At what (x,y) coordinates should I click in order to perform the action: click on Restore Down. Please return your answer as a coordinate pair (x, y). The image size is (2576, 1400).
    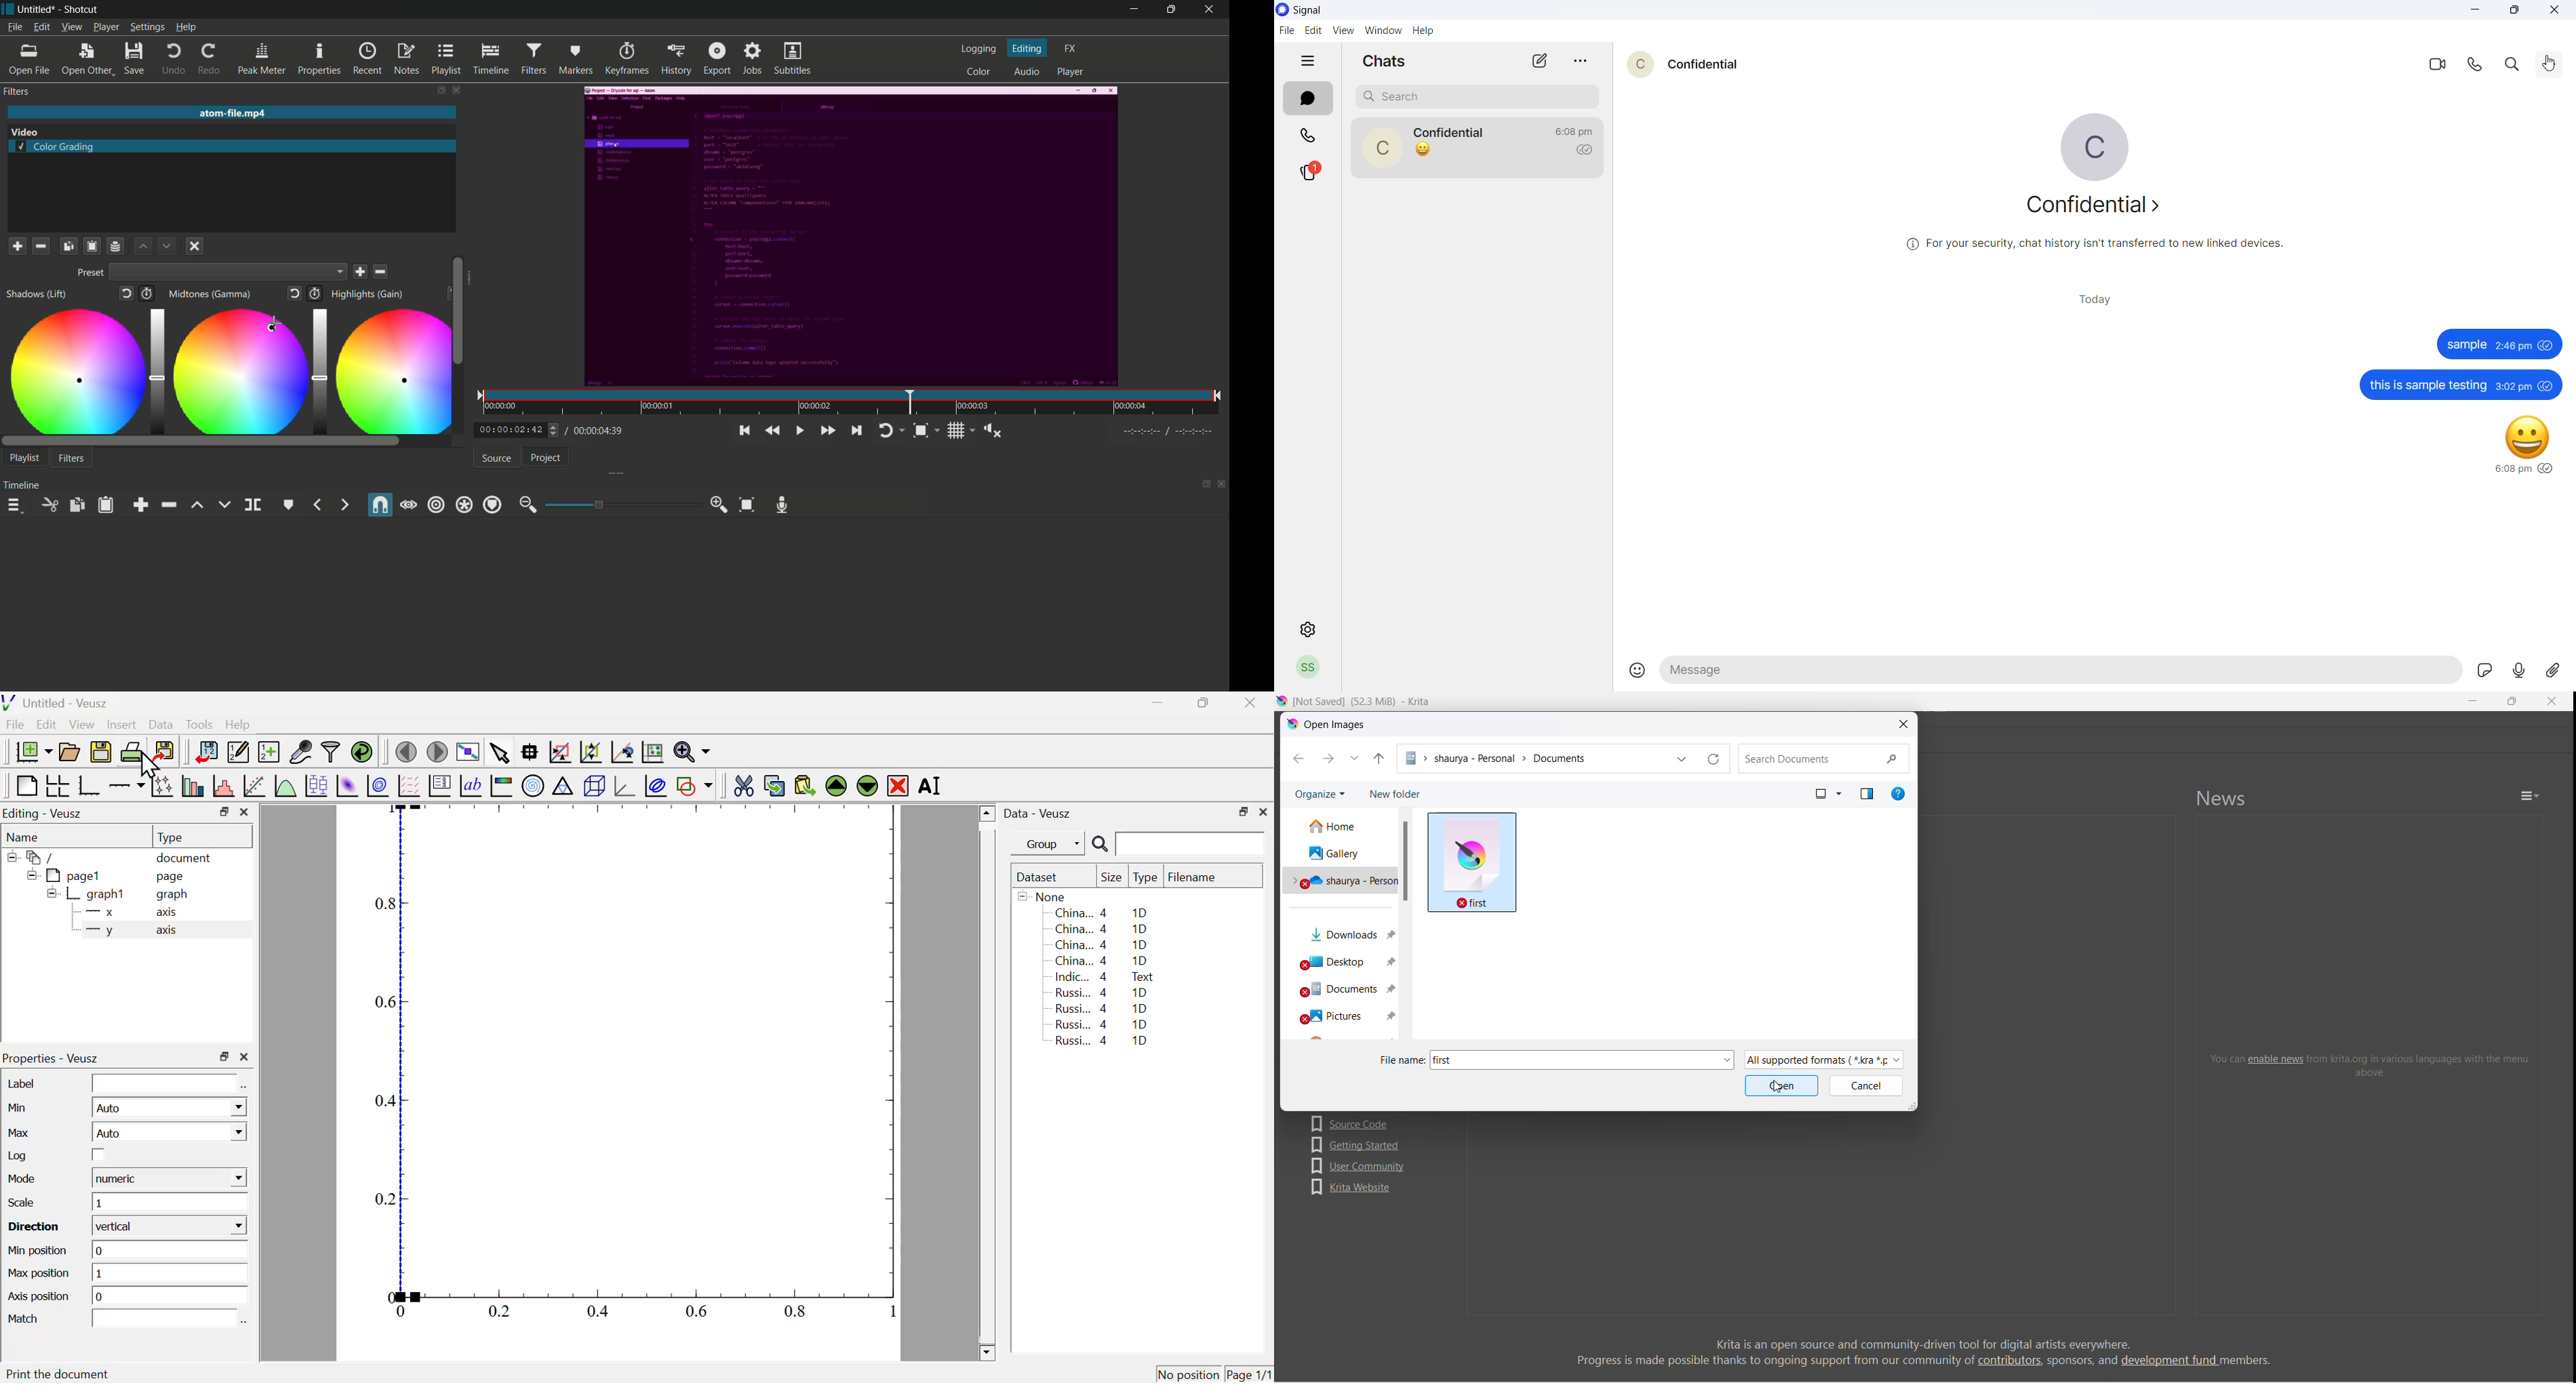
    Looking at the image, I should click on (1243, 812).